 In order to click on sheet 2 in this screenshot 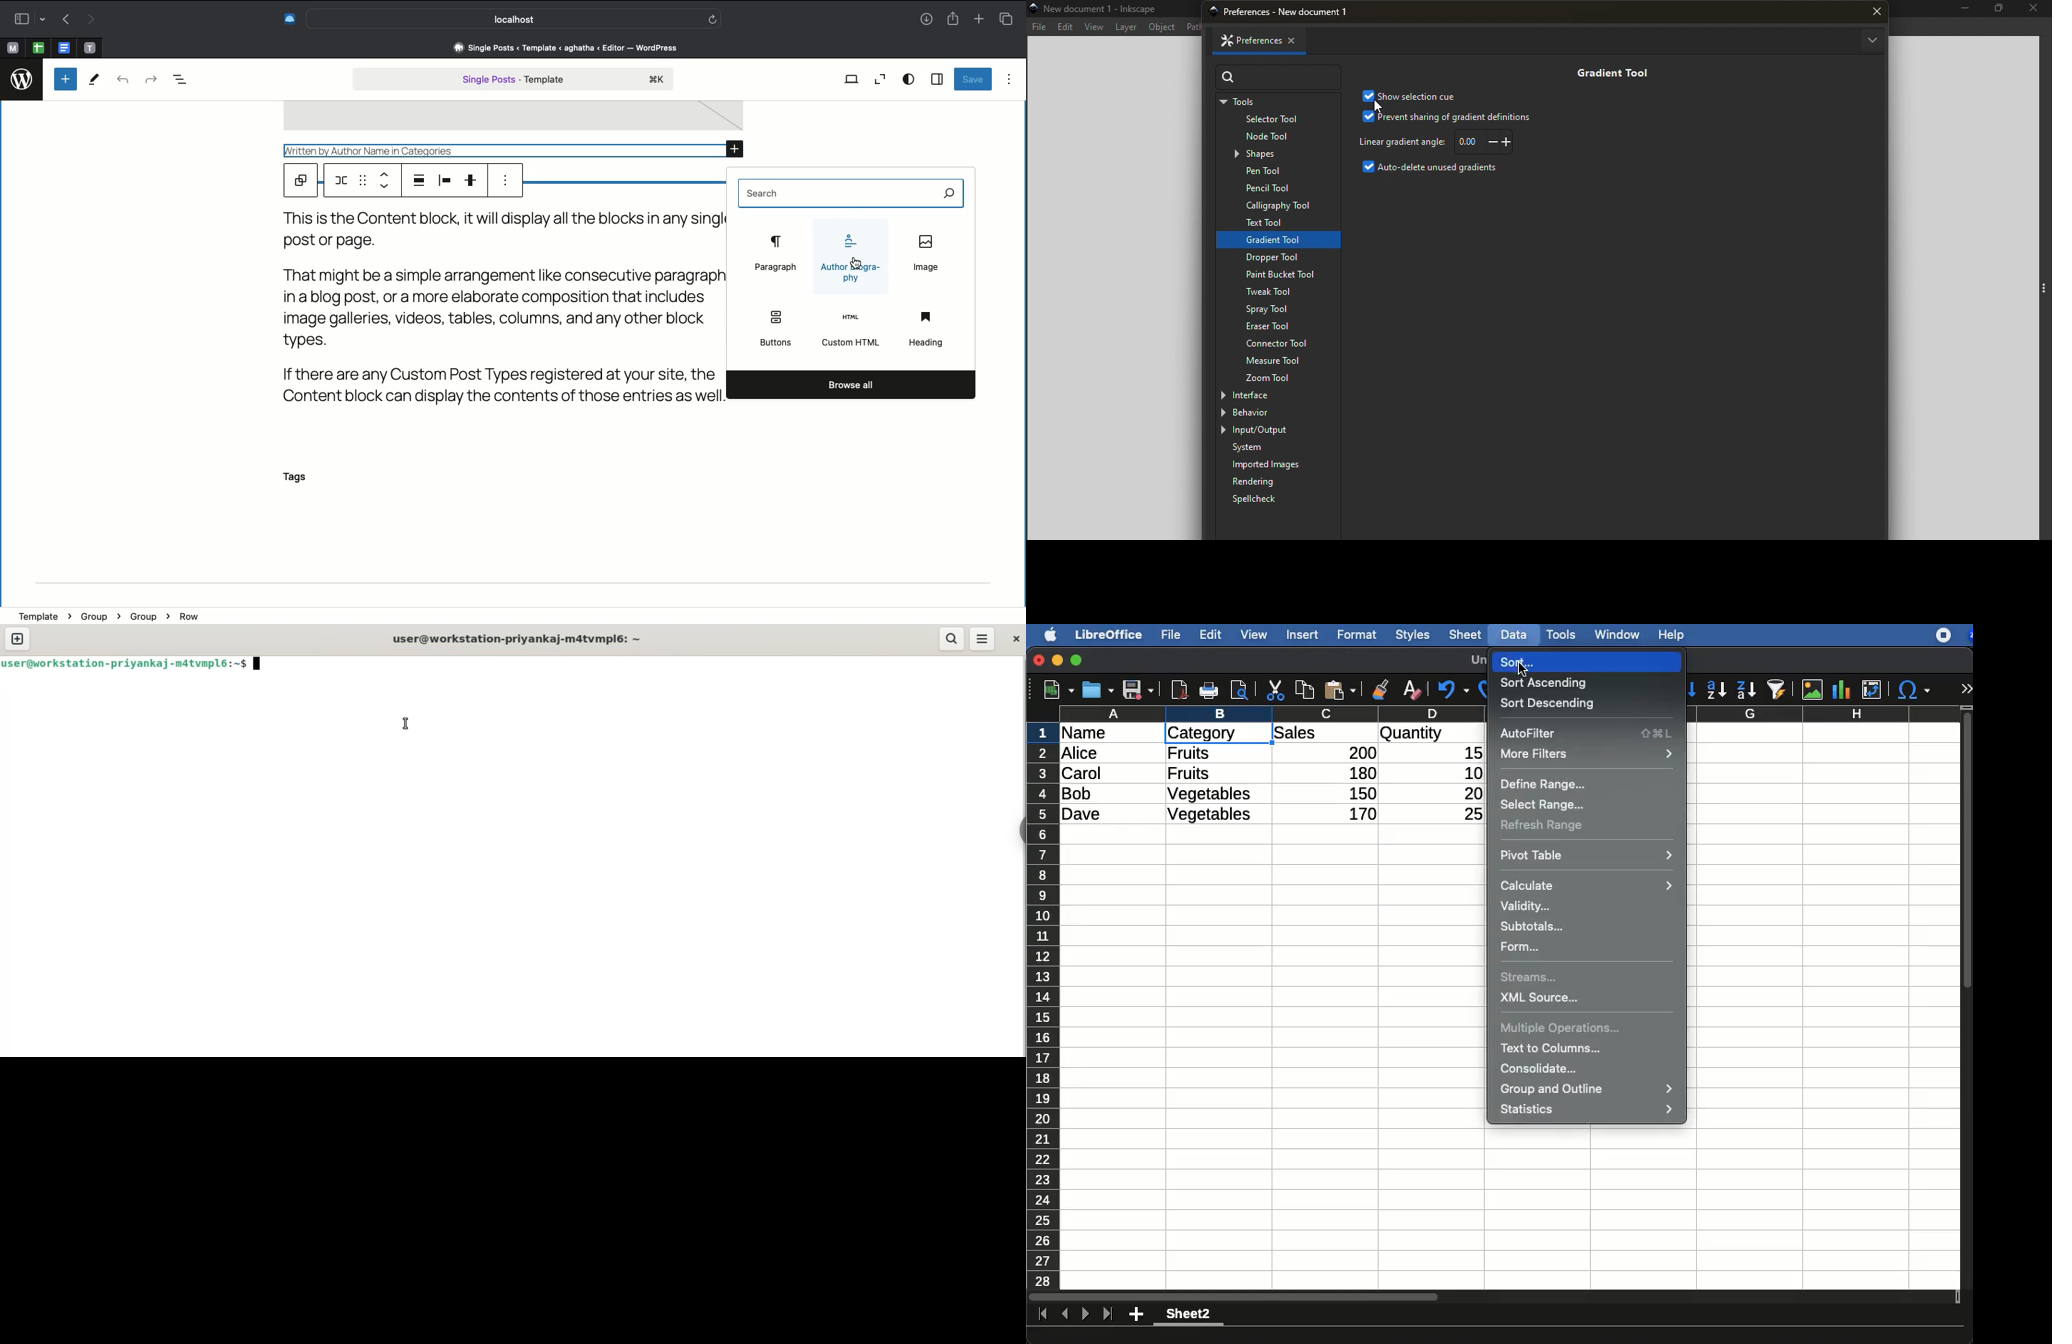, I will do `click(1188, 1316)`.